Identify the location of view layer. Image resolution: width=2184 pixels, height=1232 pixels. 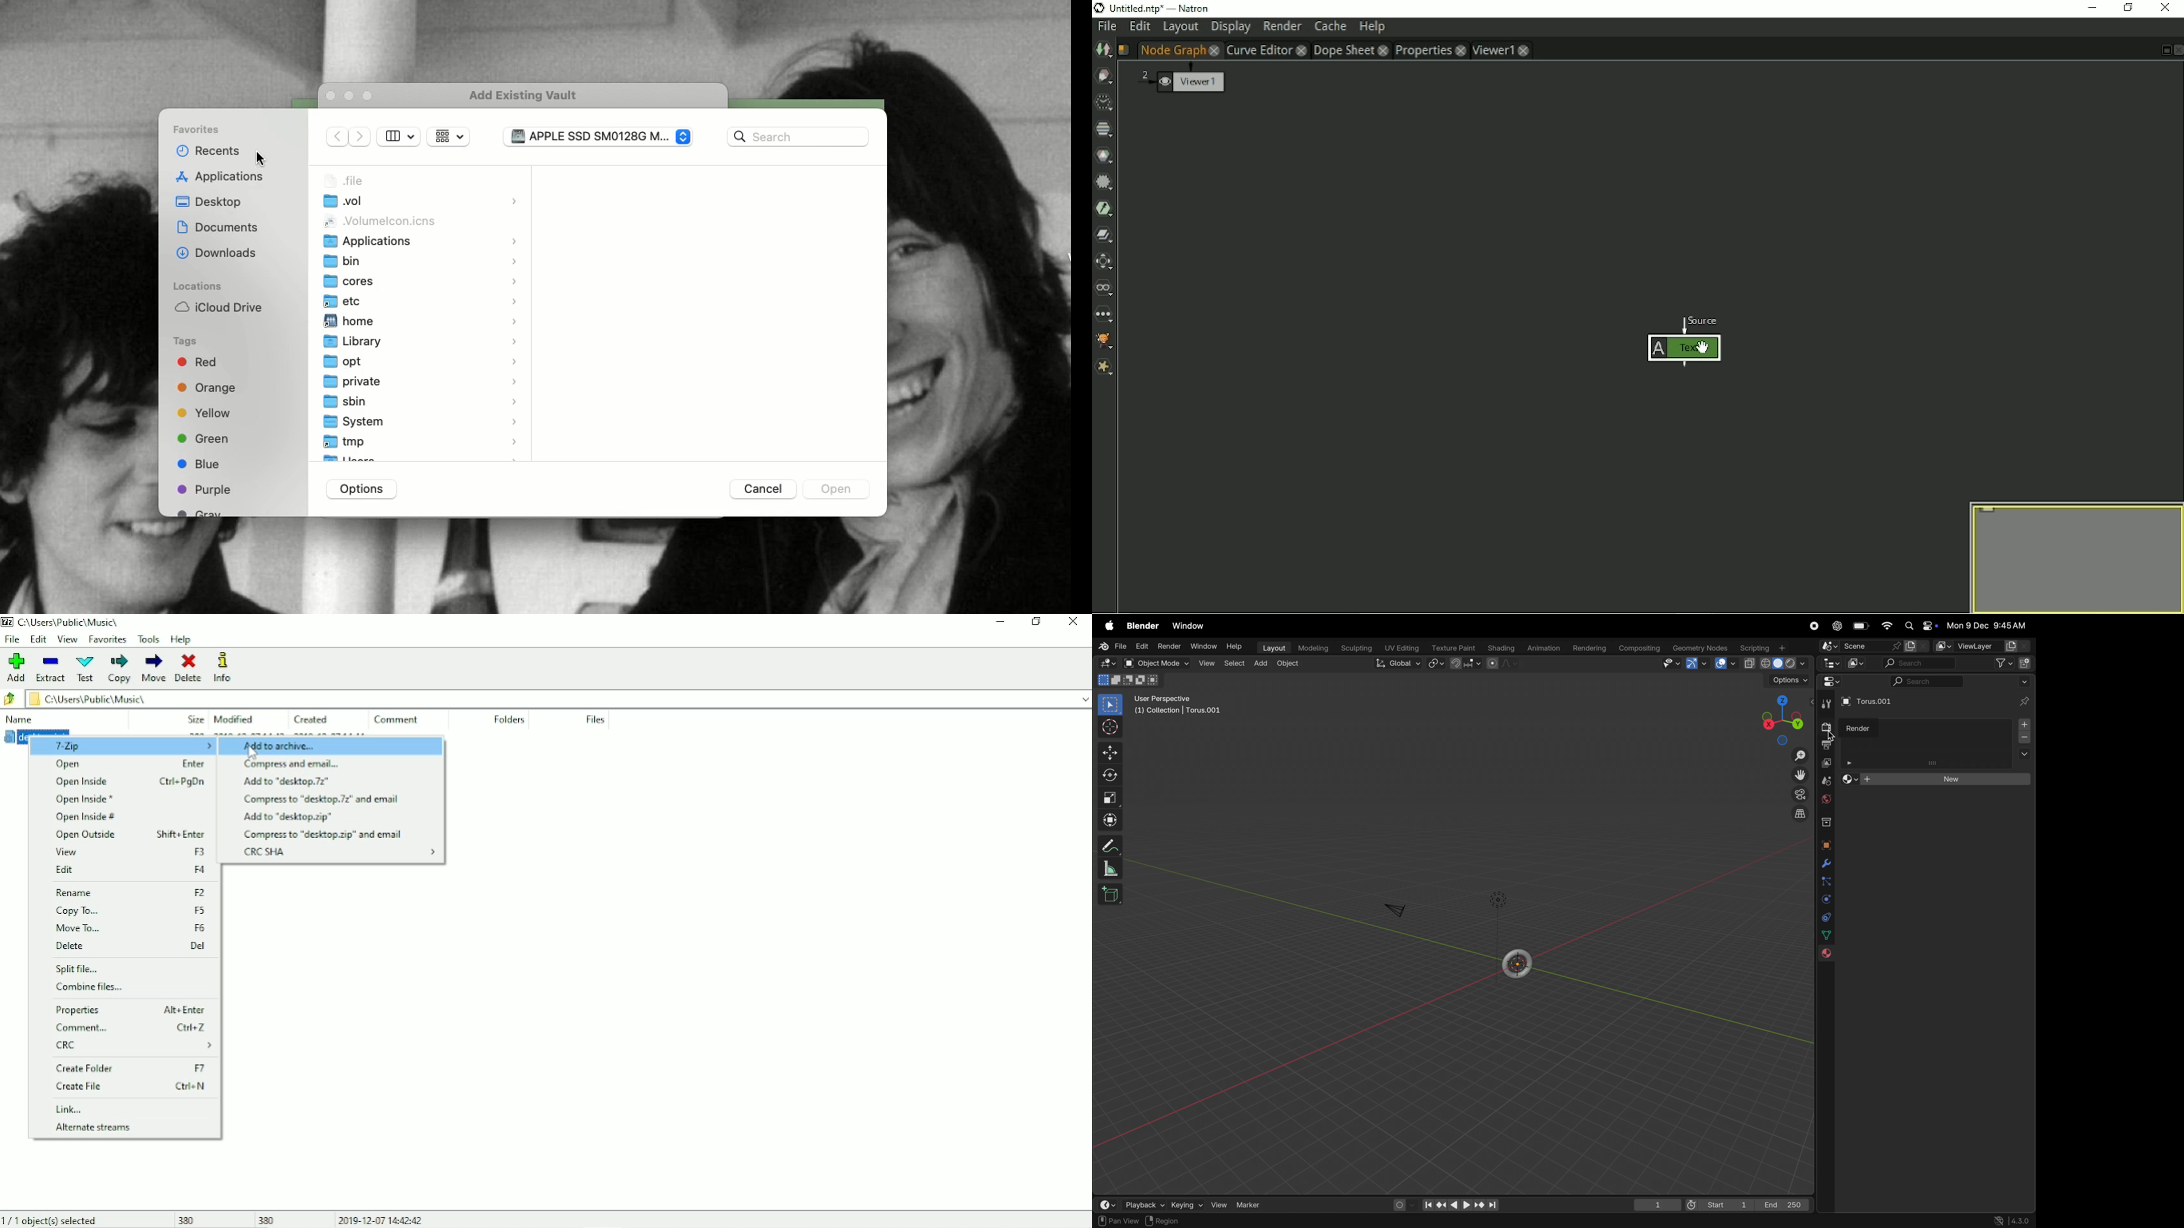
(1826, 762).